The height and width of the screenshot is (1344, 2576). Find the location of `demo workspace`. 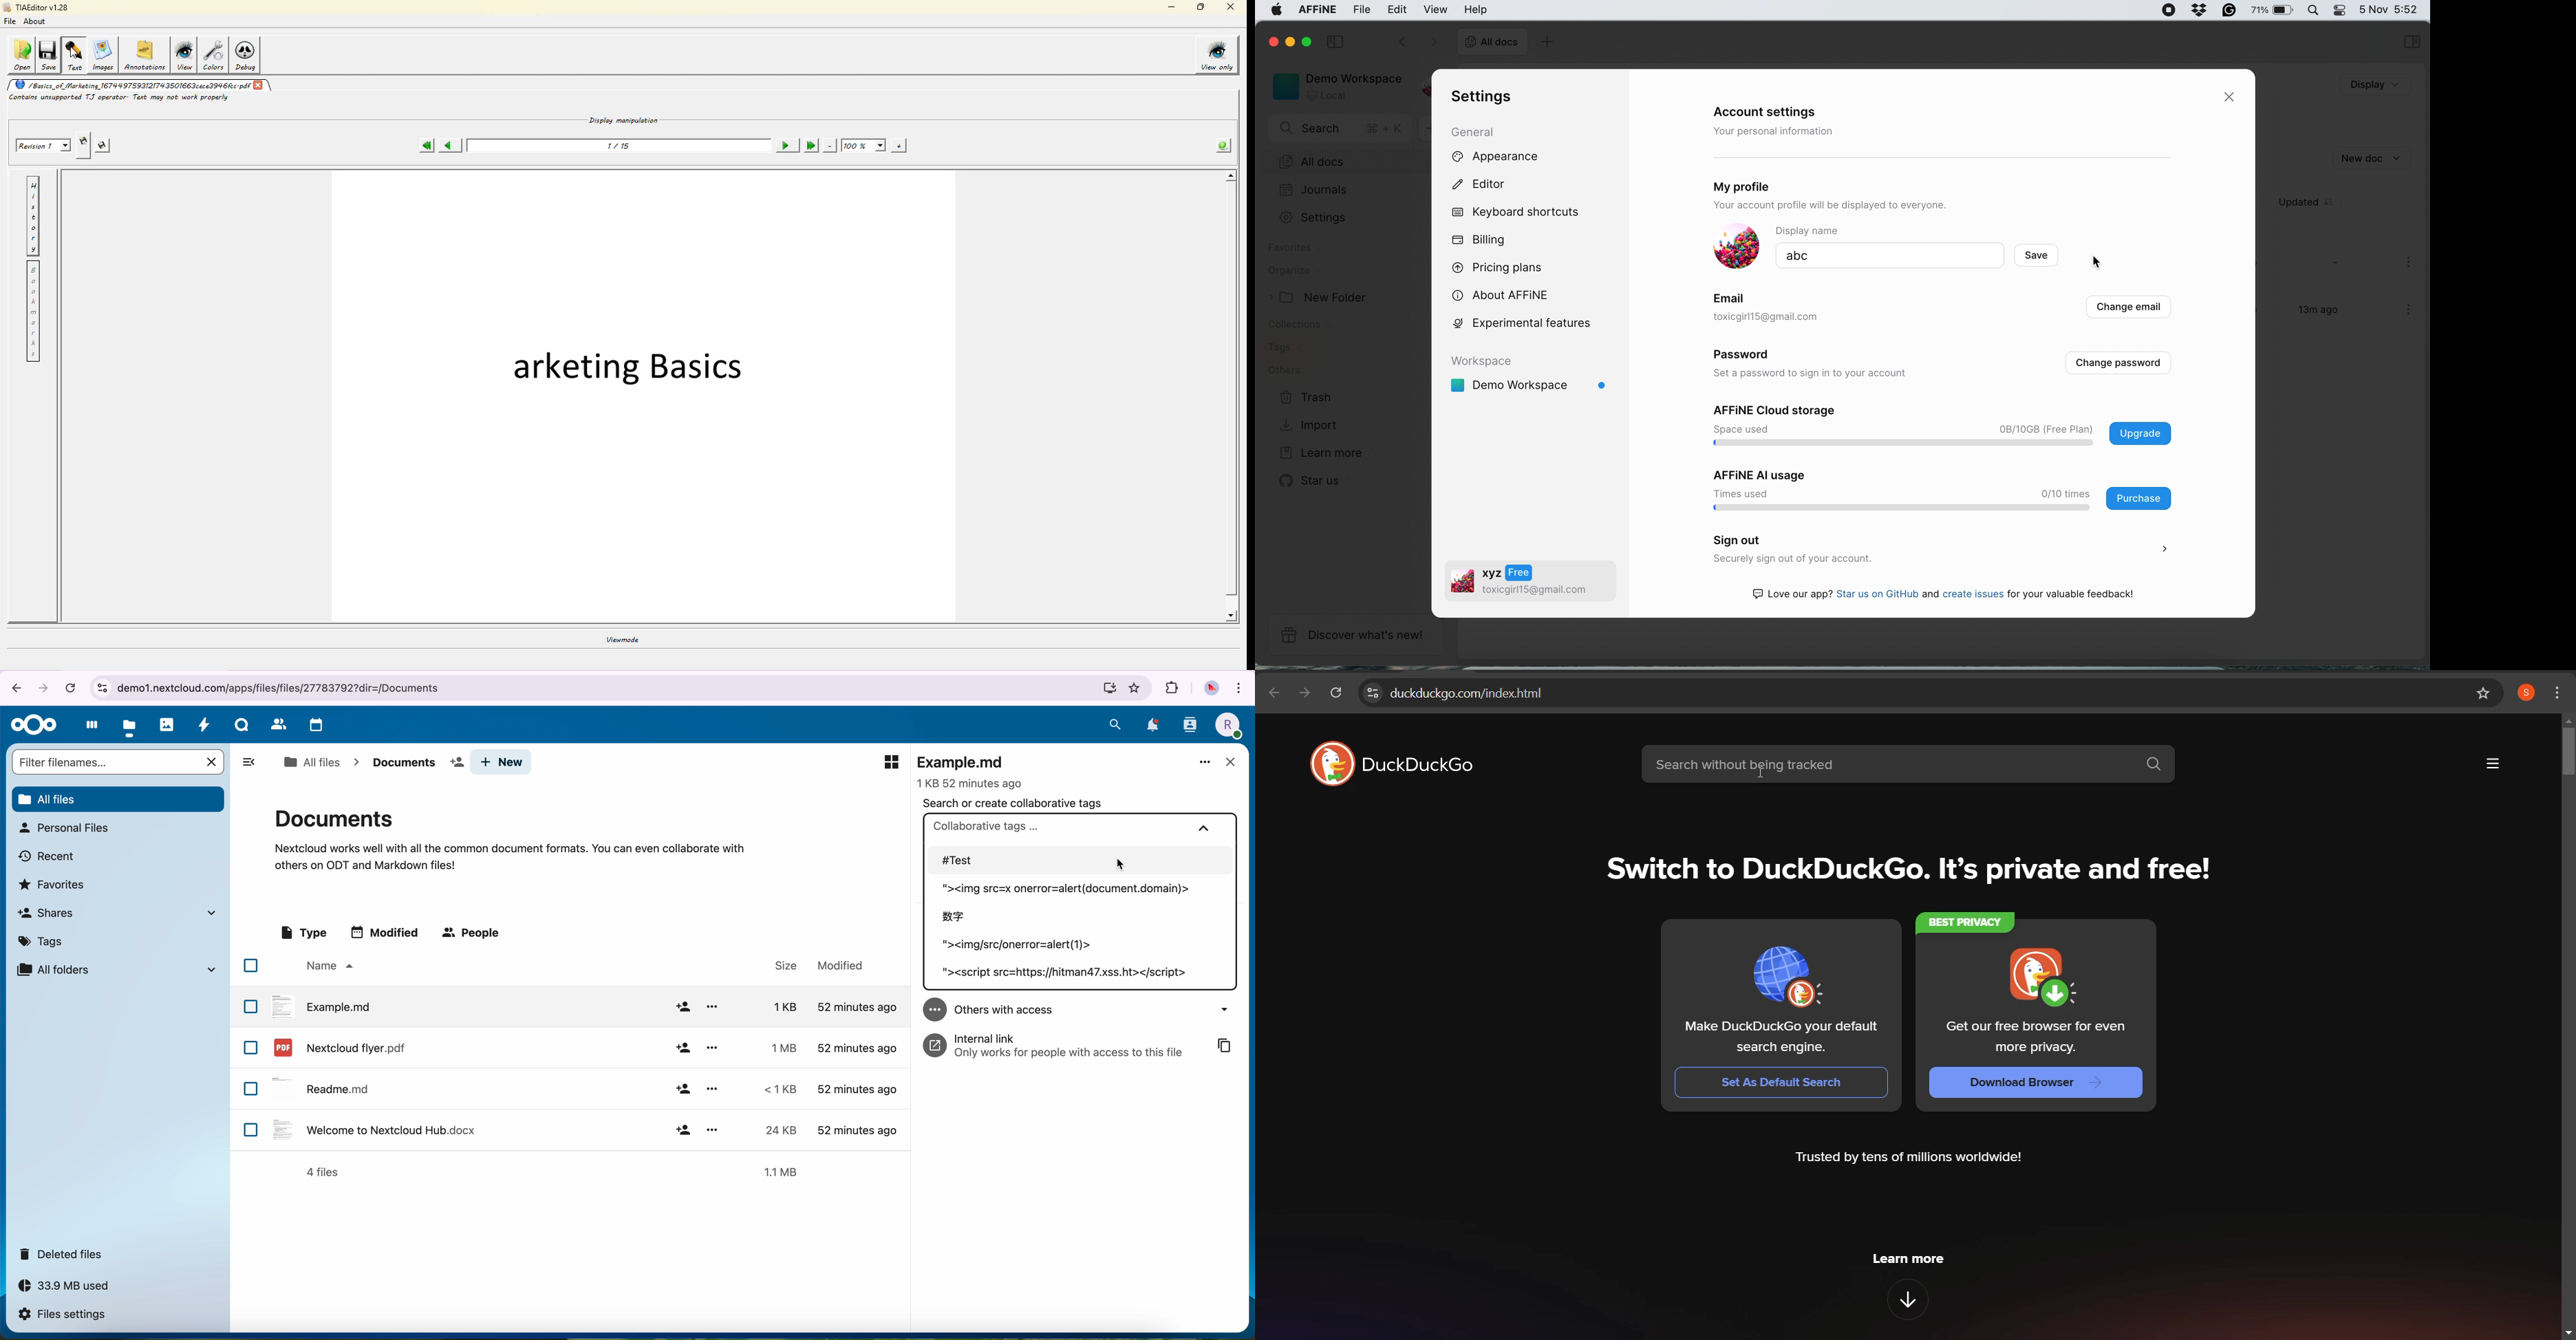

demo workspace is located at coordinates (1334, 86).